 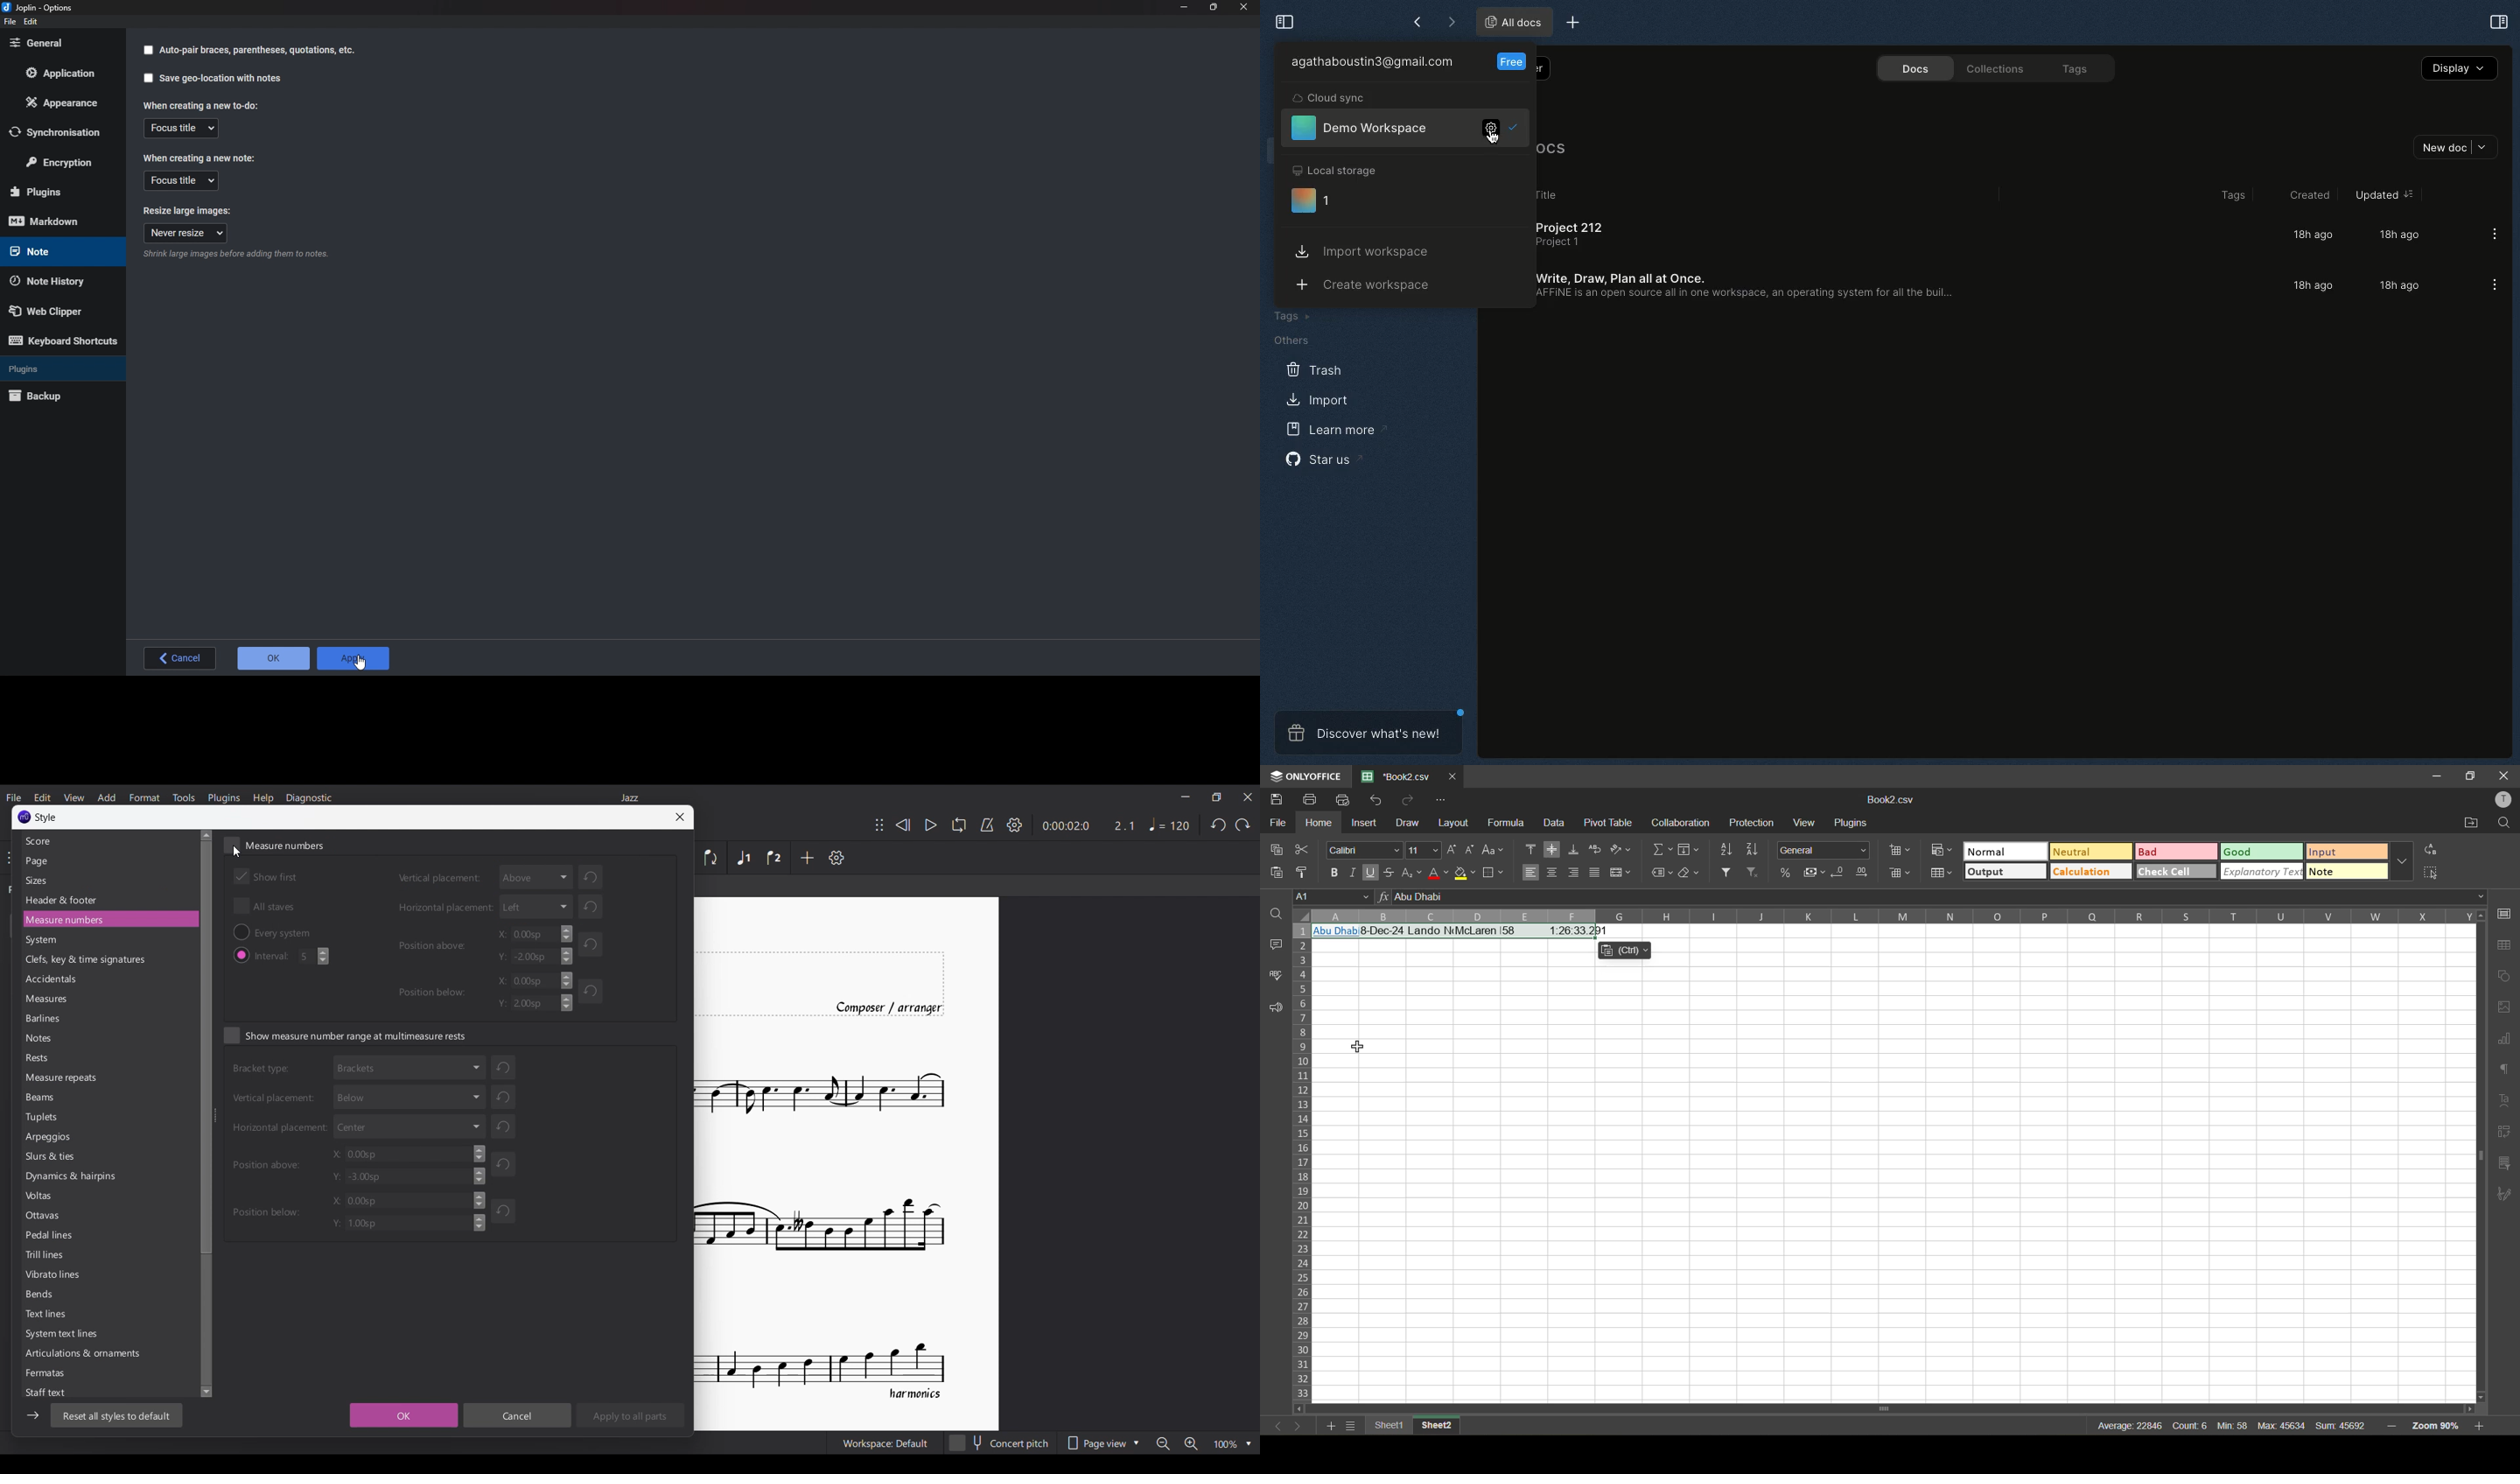 What do you see at coordinates (44, 941) in the screenshot?
I see `System` at bounding box center [44, 941].